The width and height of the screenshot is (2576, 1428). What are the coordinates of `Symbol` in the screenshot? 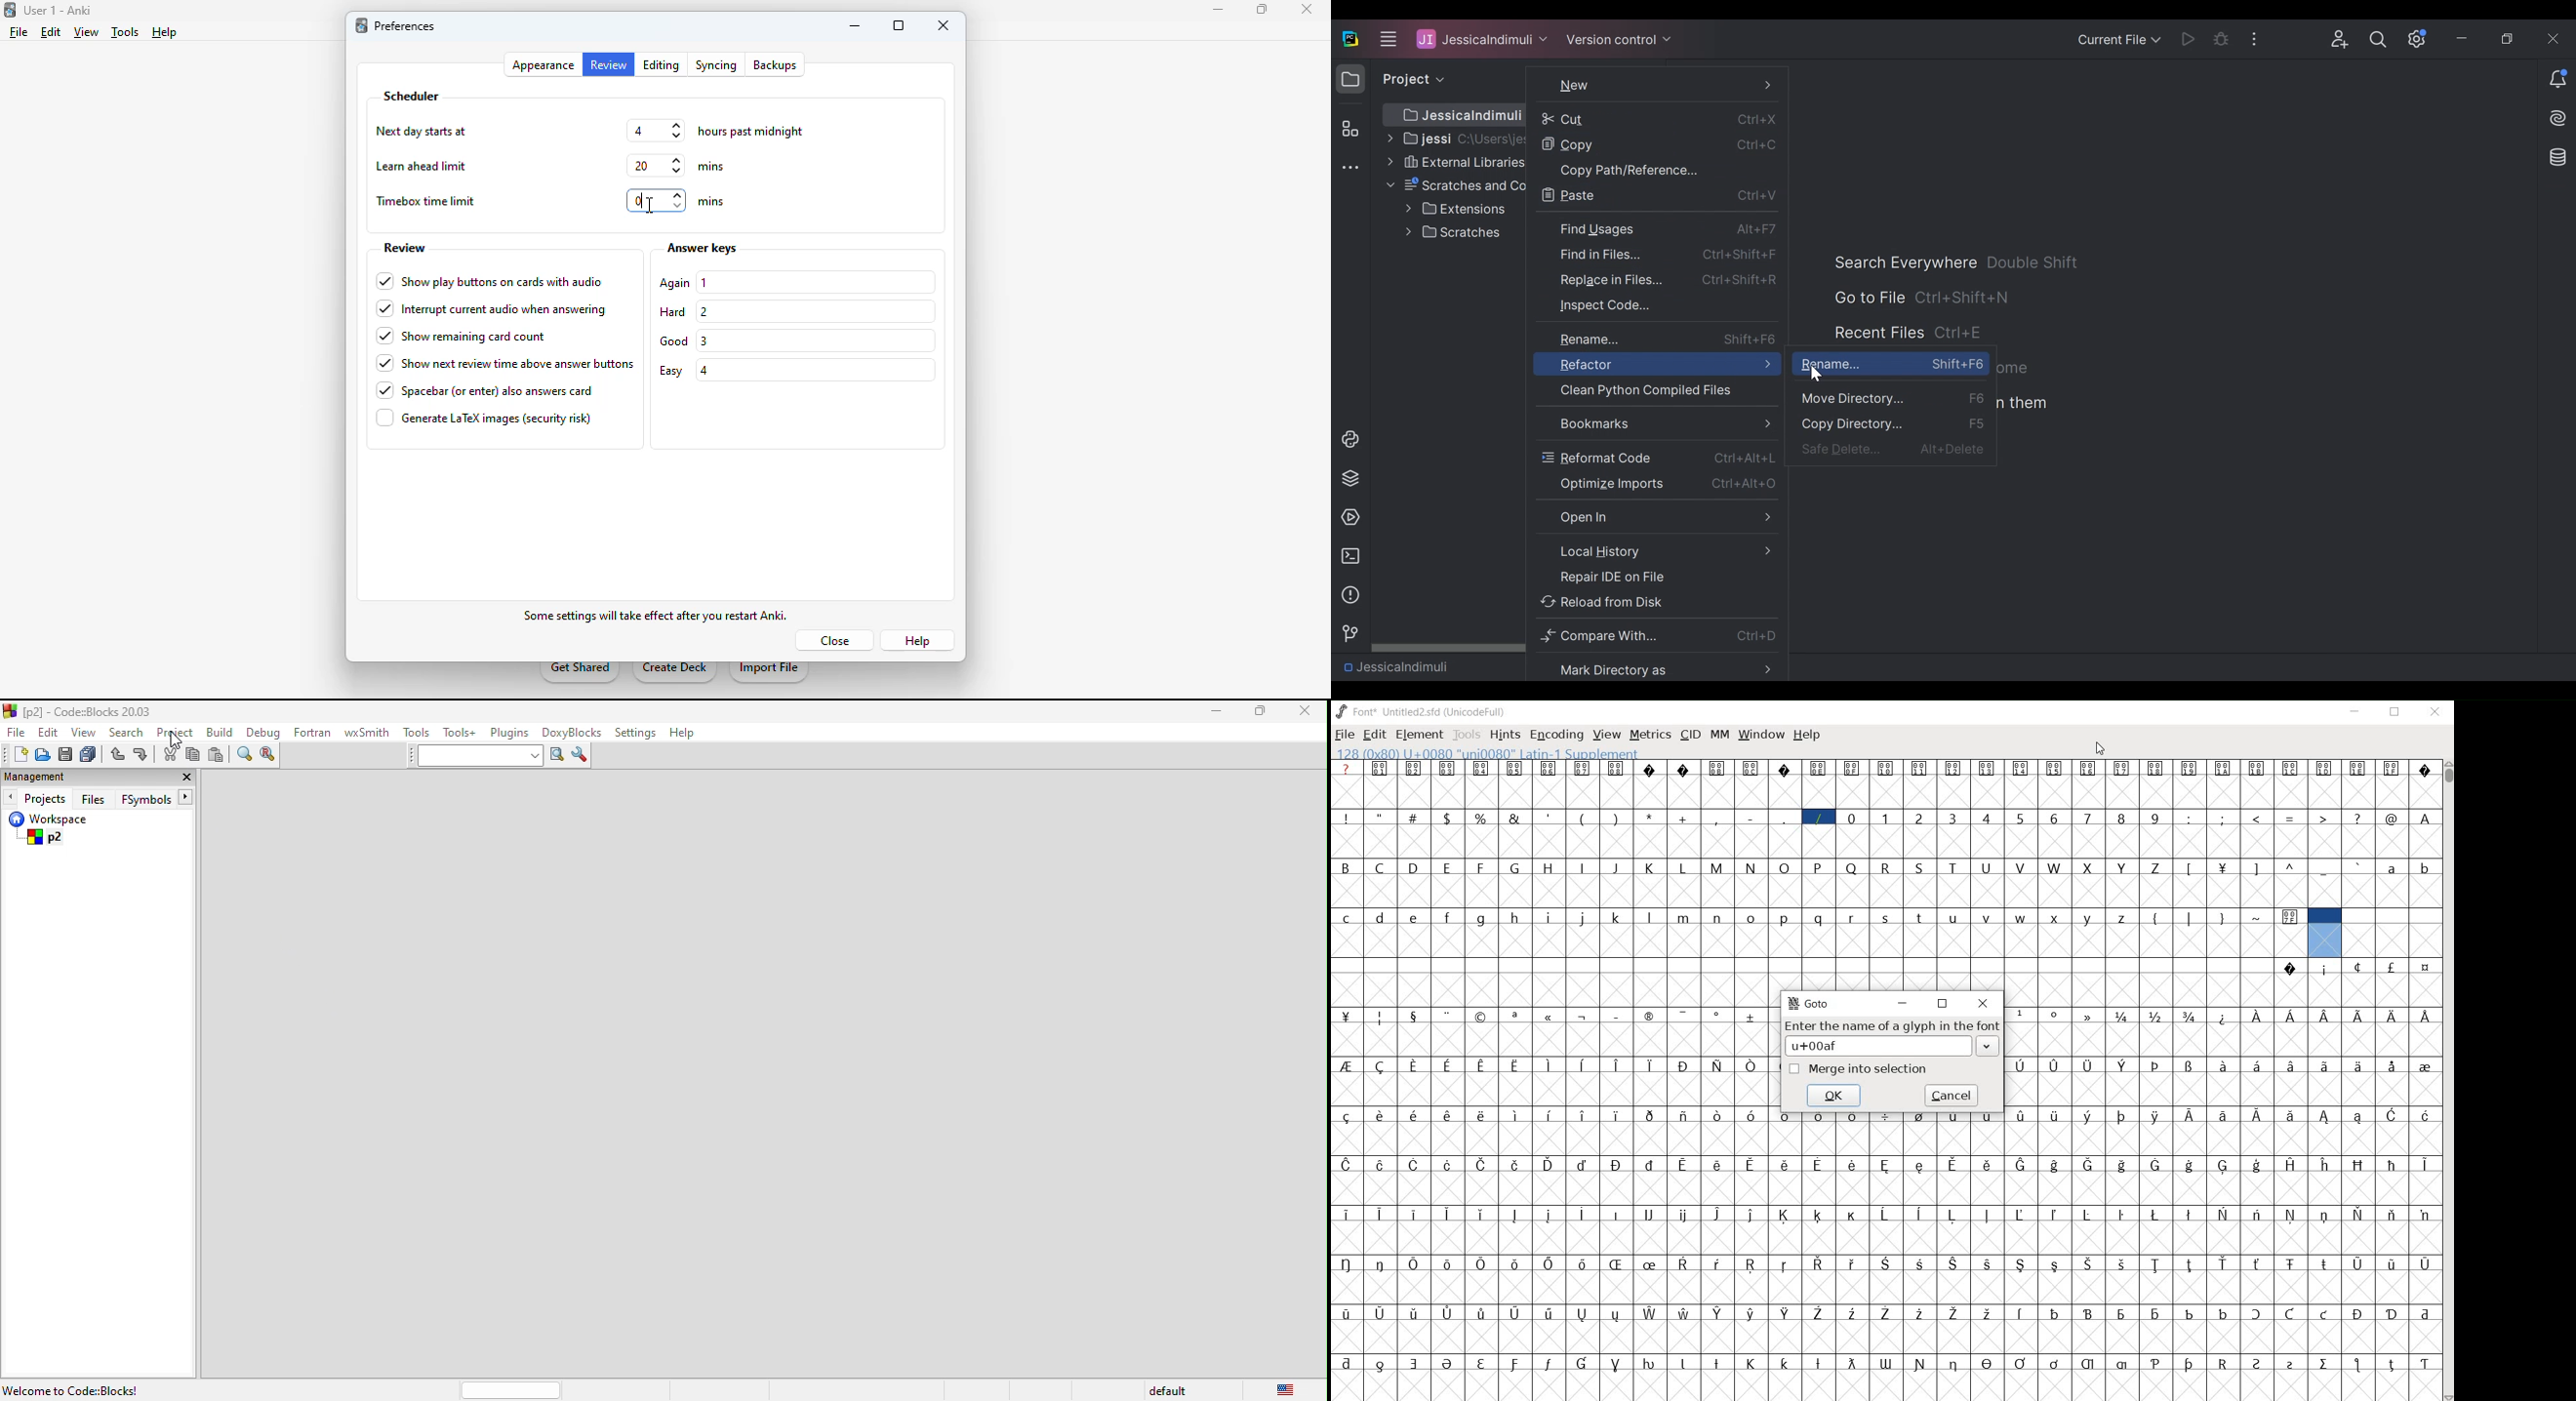 It's located at (2423, 1311).